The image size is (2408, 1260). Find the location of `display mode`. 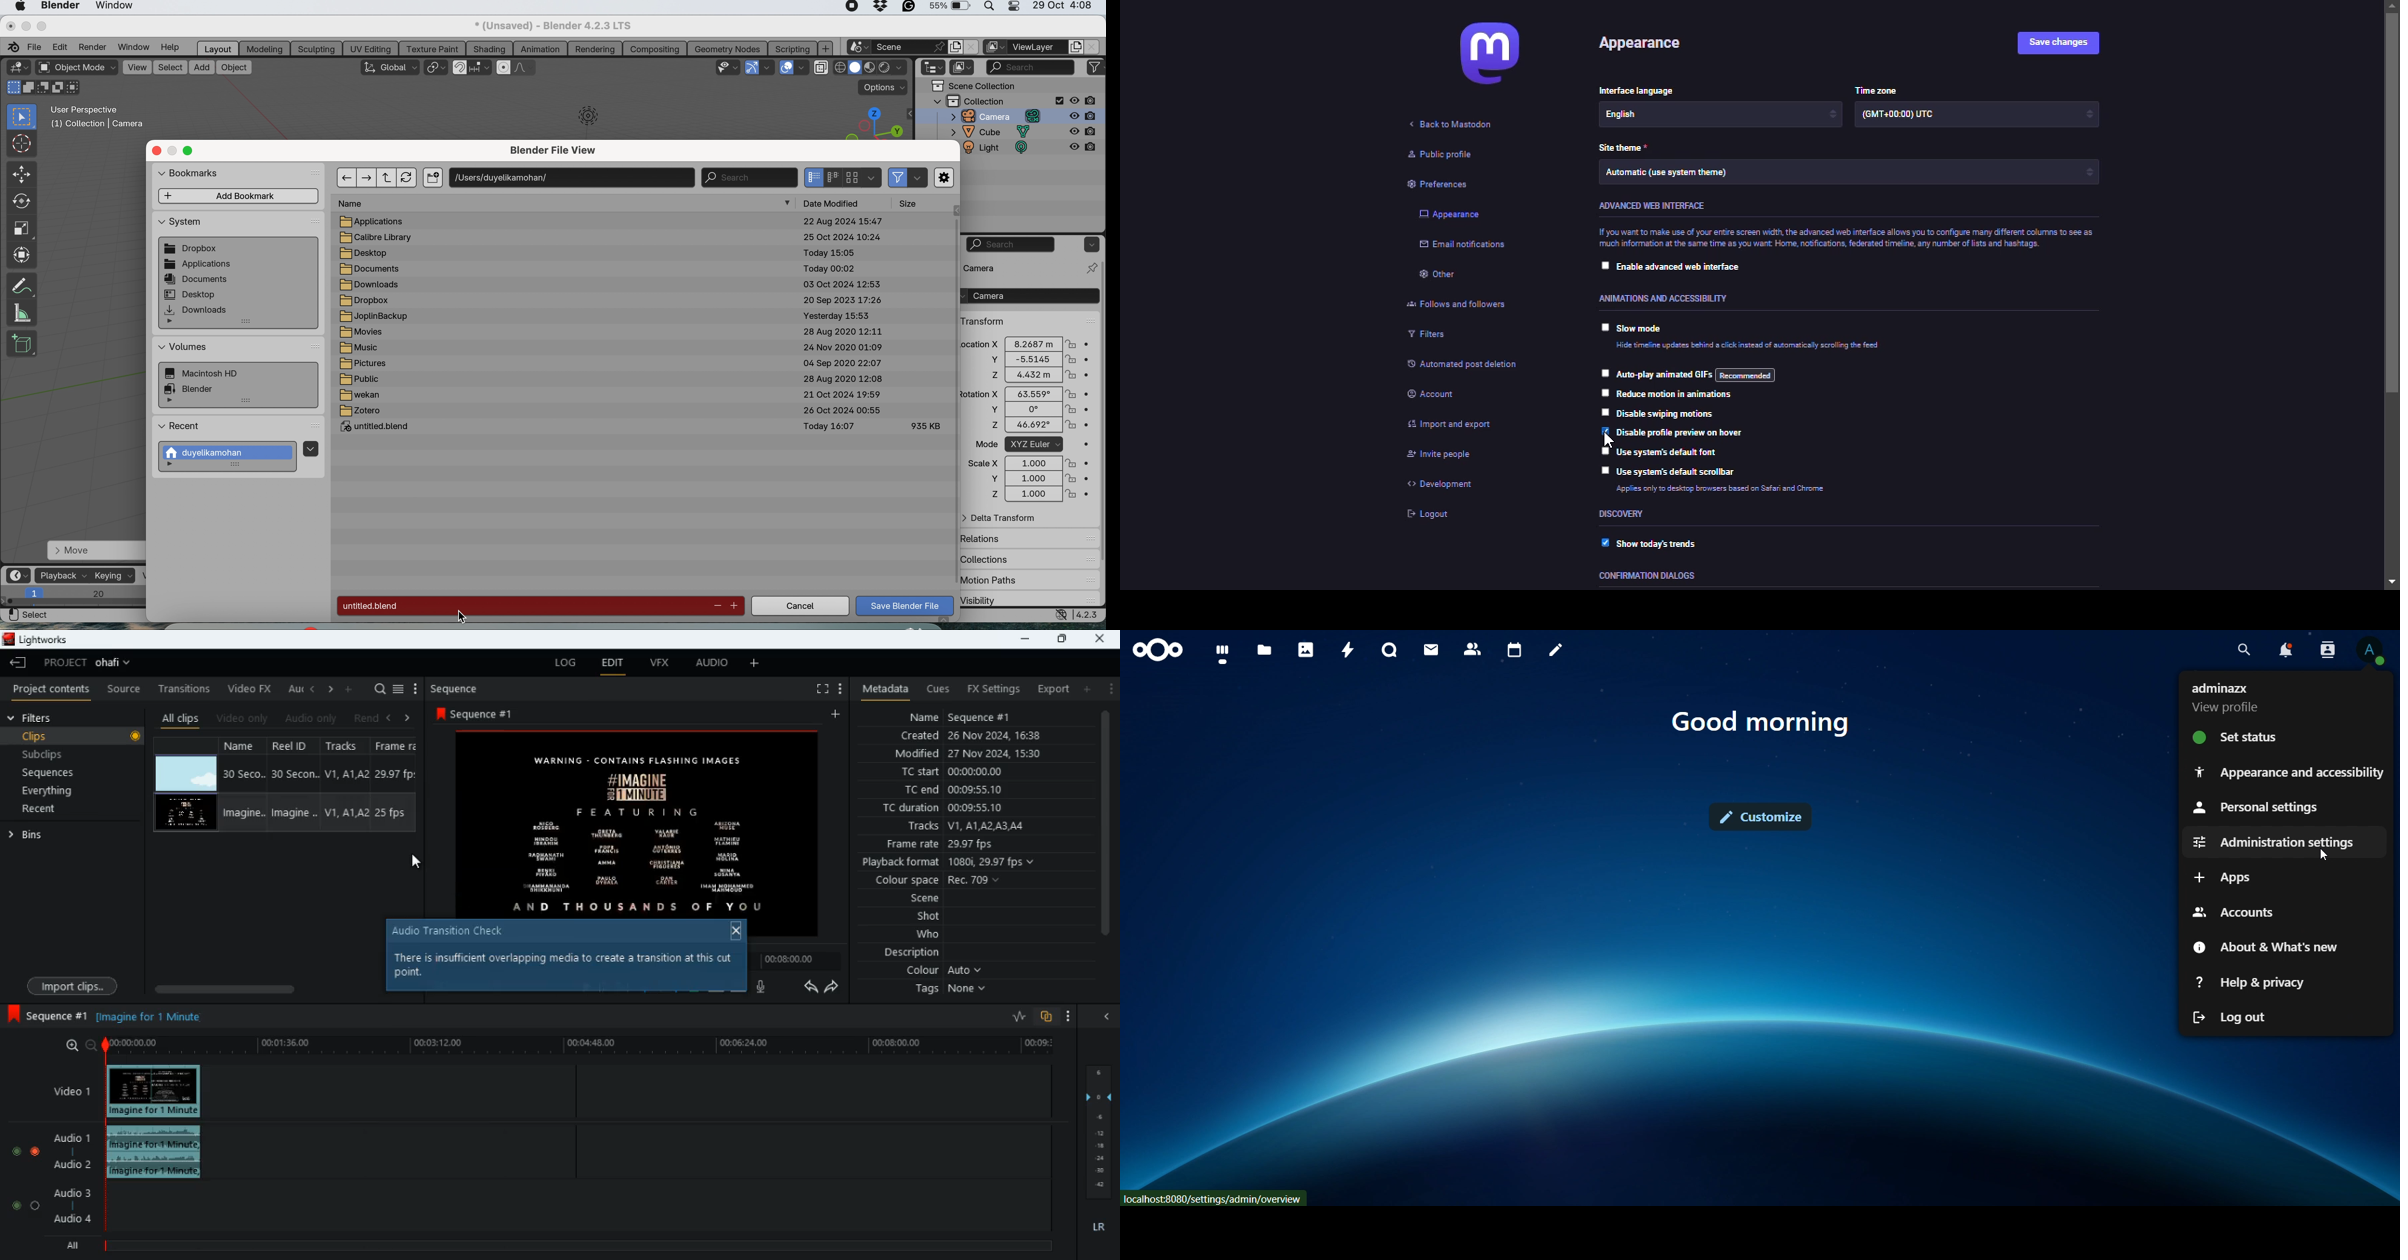

display mode is located at coordinates (830, 177).